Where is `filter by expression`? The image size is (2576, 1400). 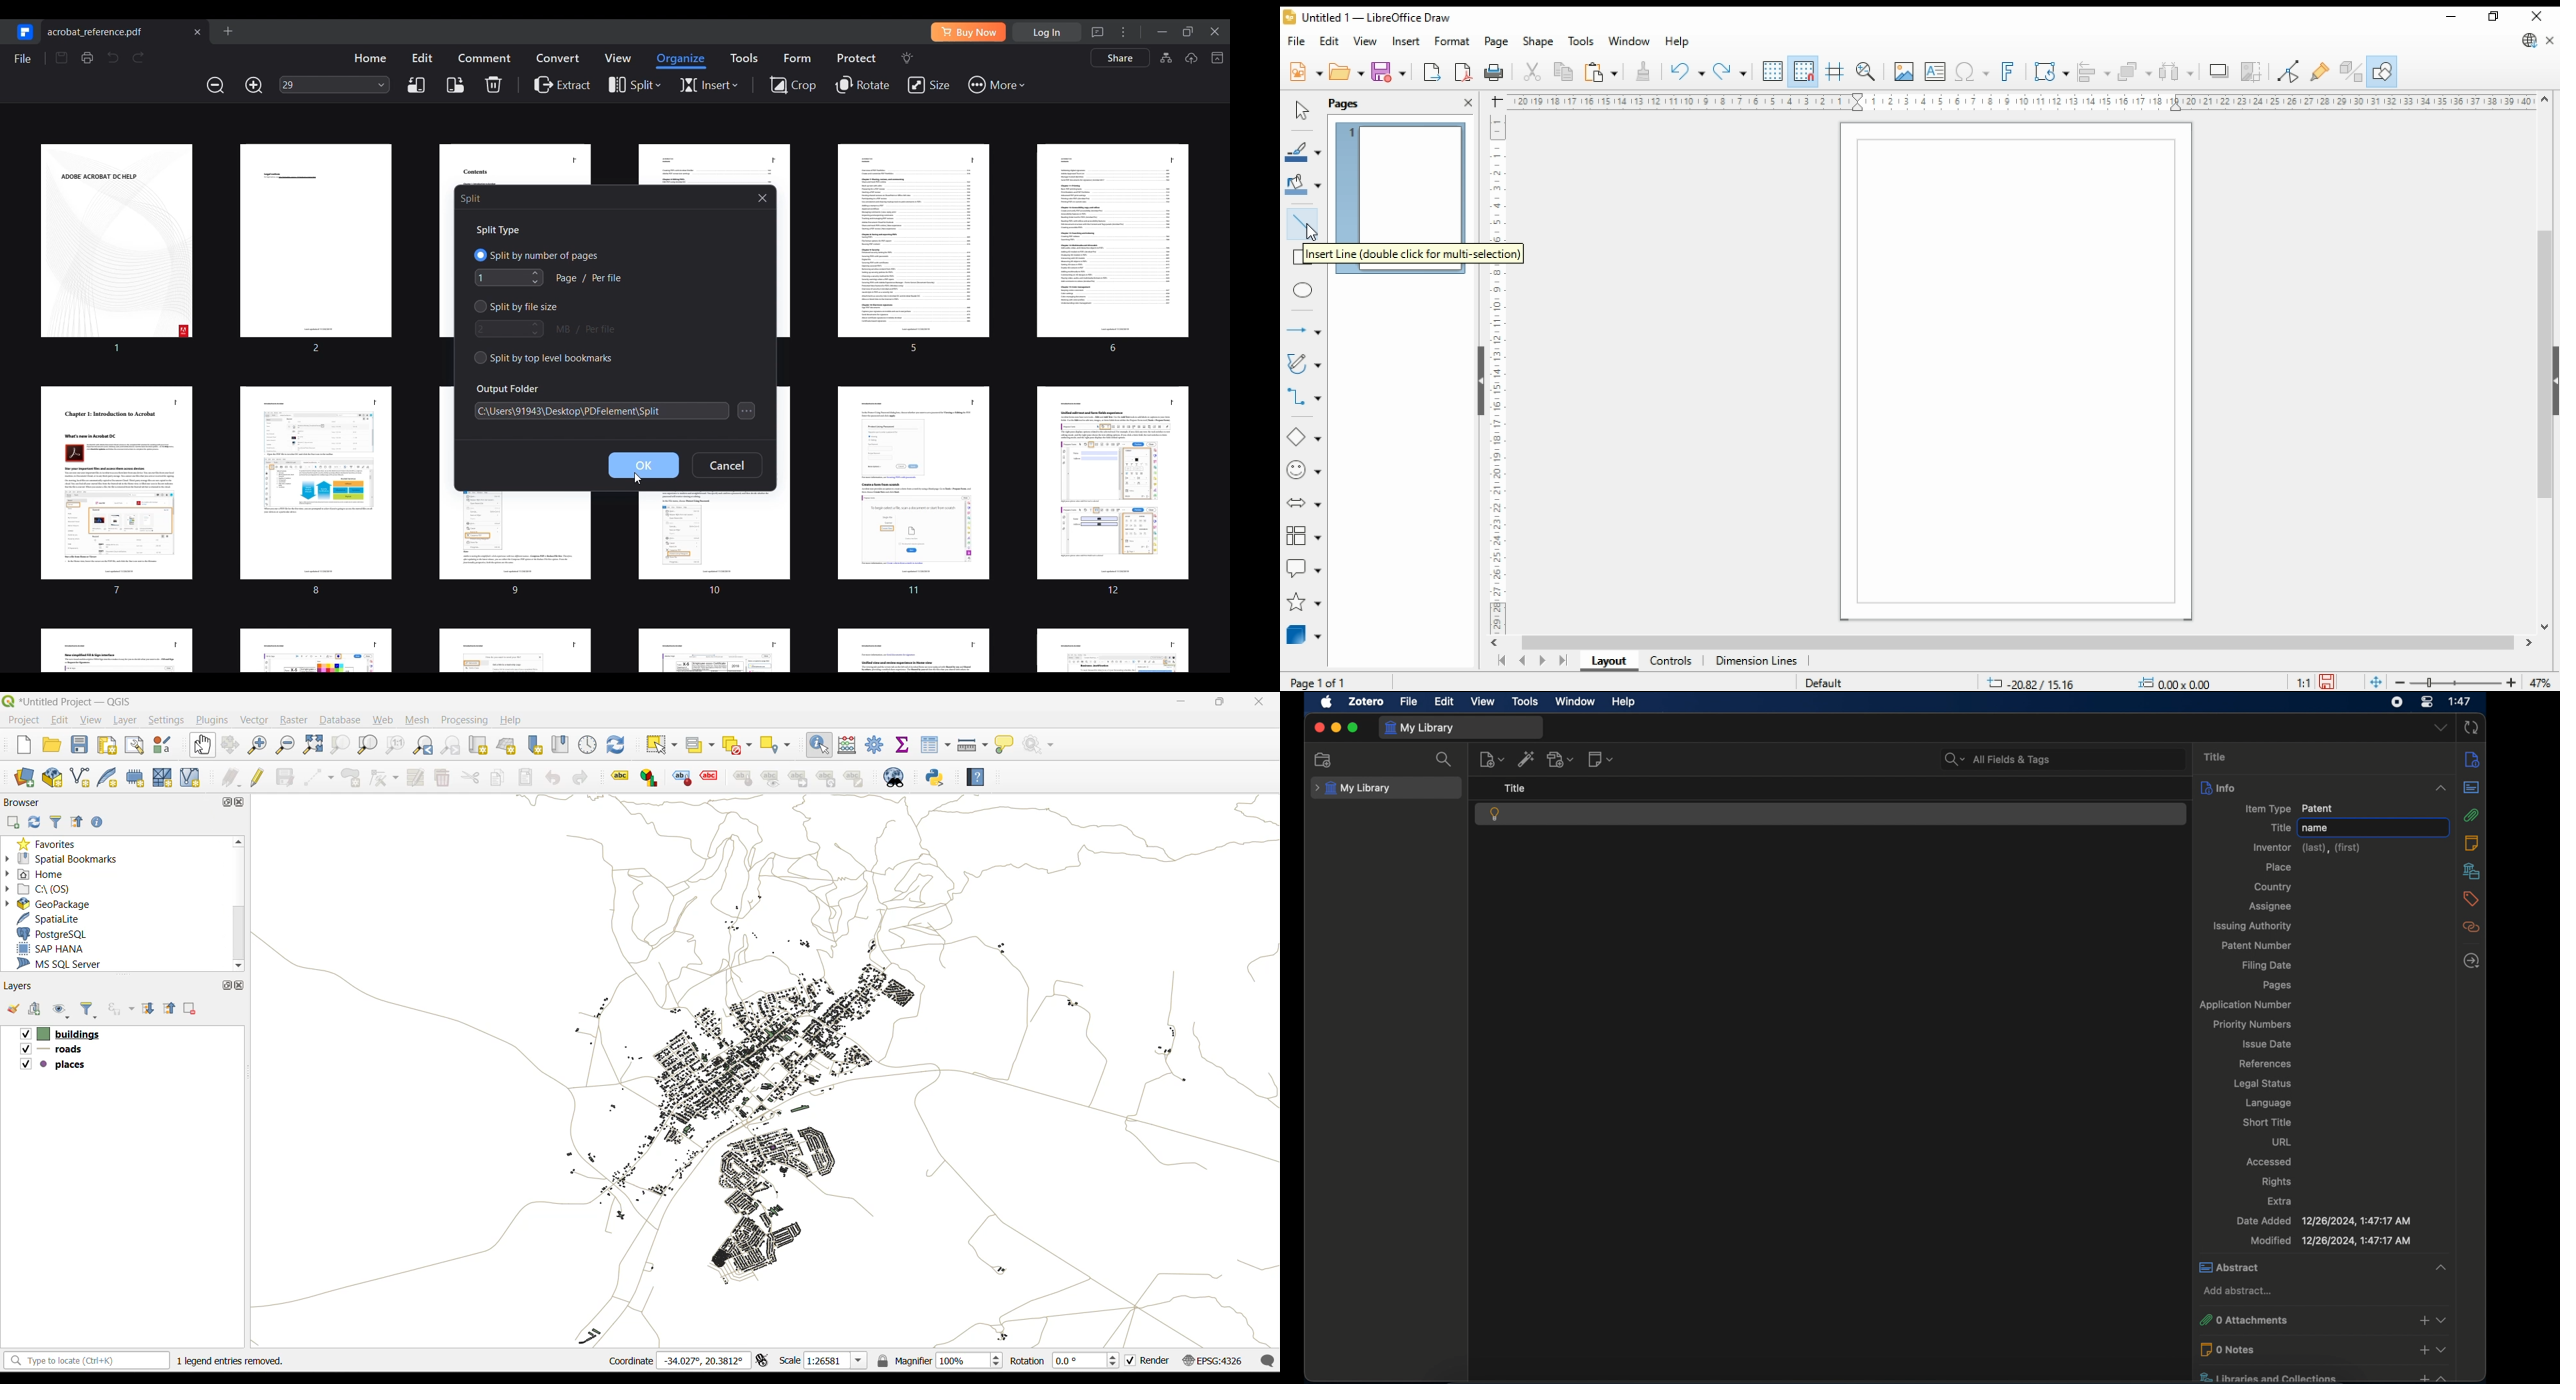
filter by expression is located at coordinates (122, 1010).